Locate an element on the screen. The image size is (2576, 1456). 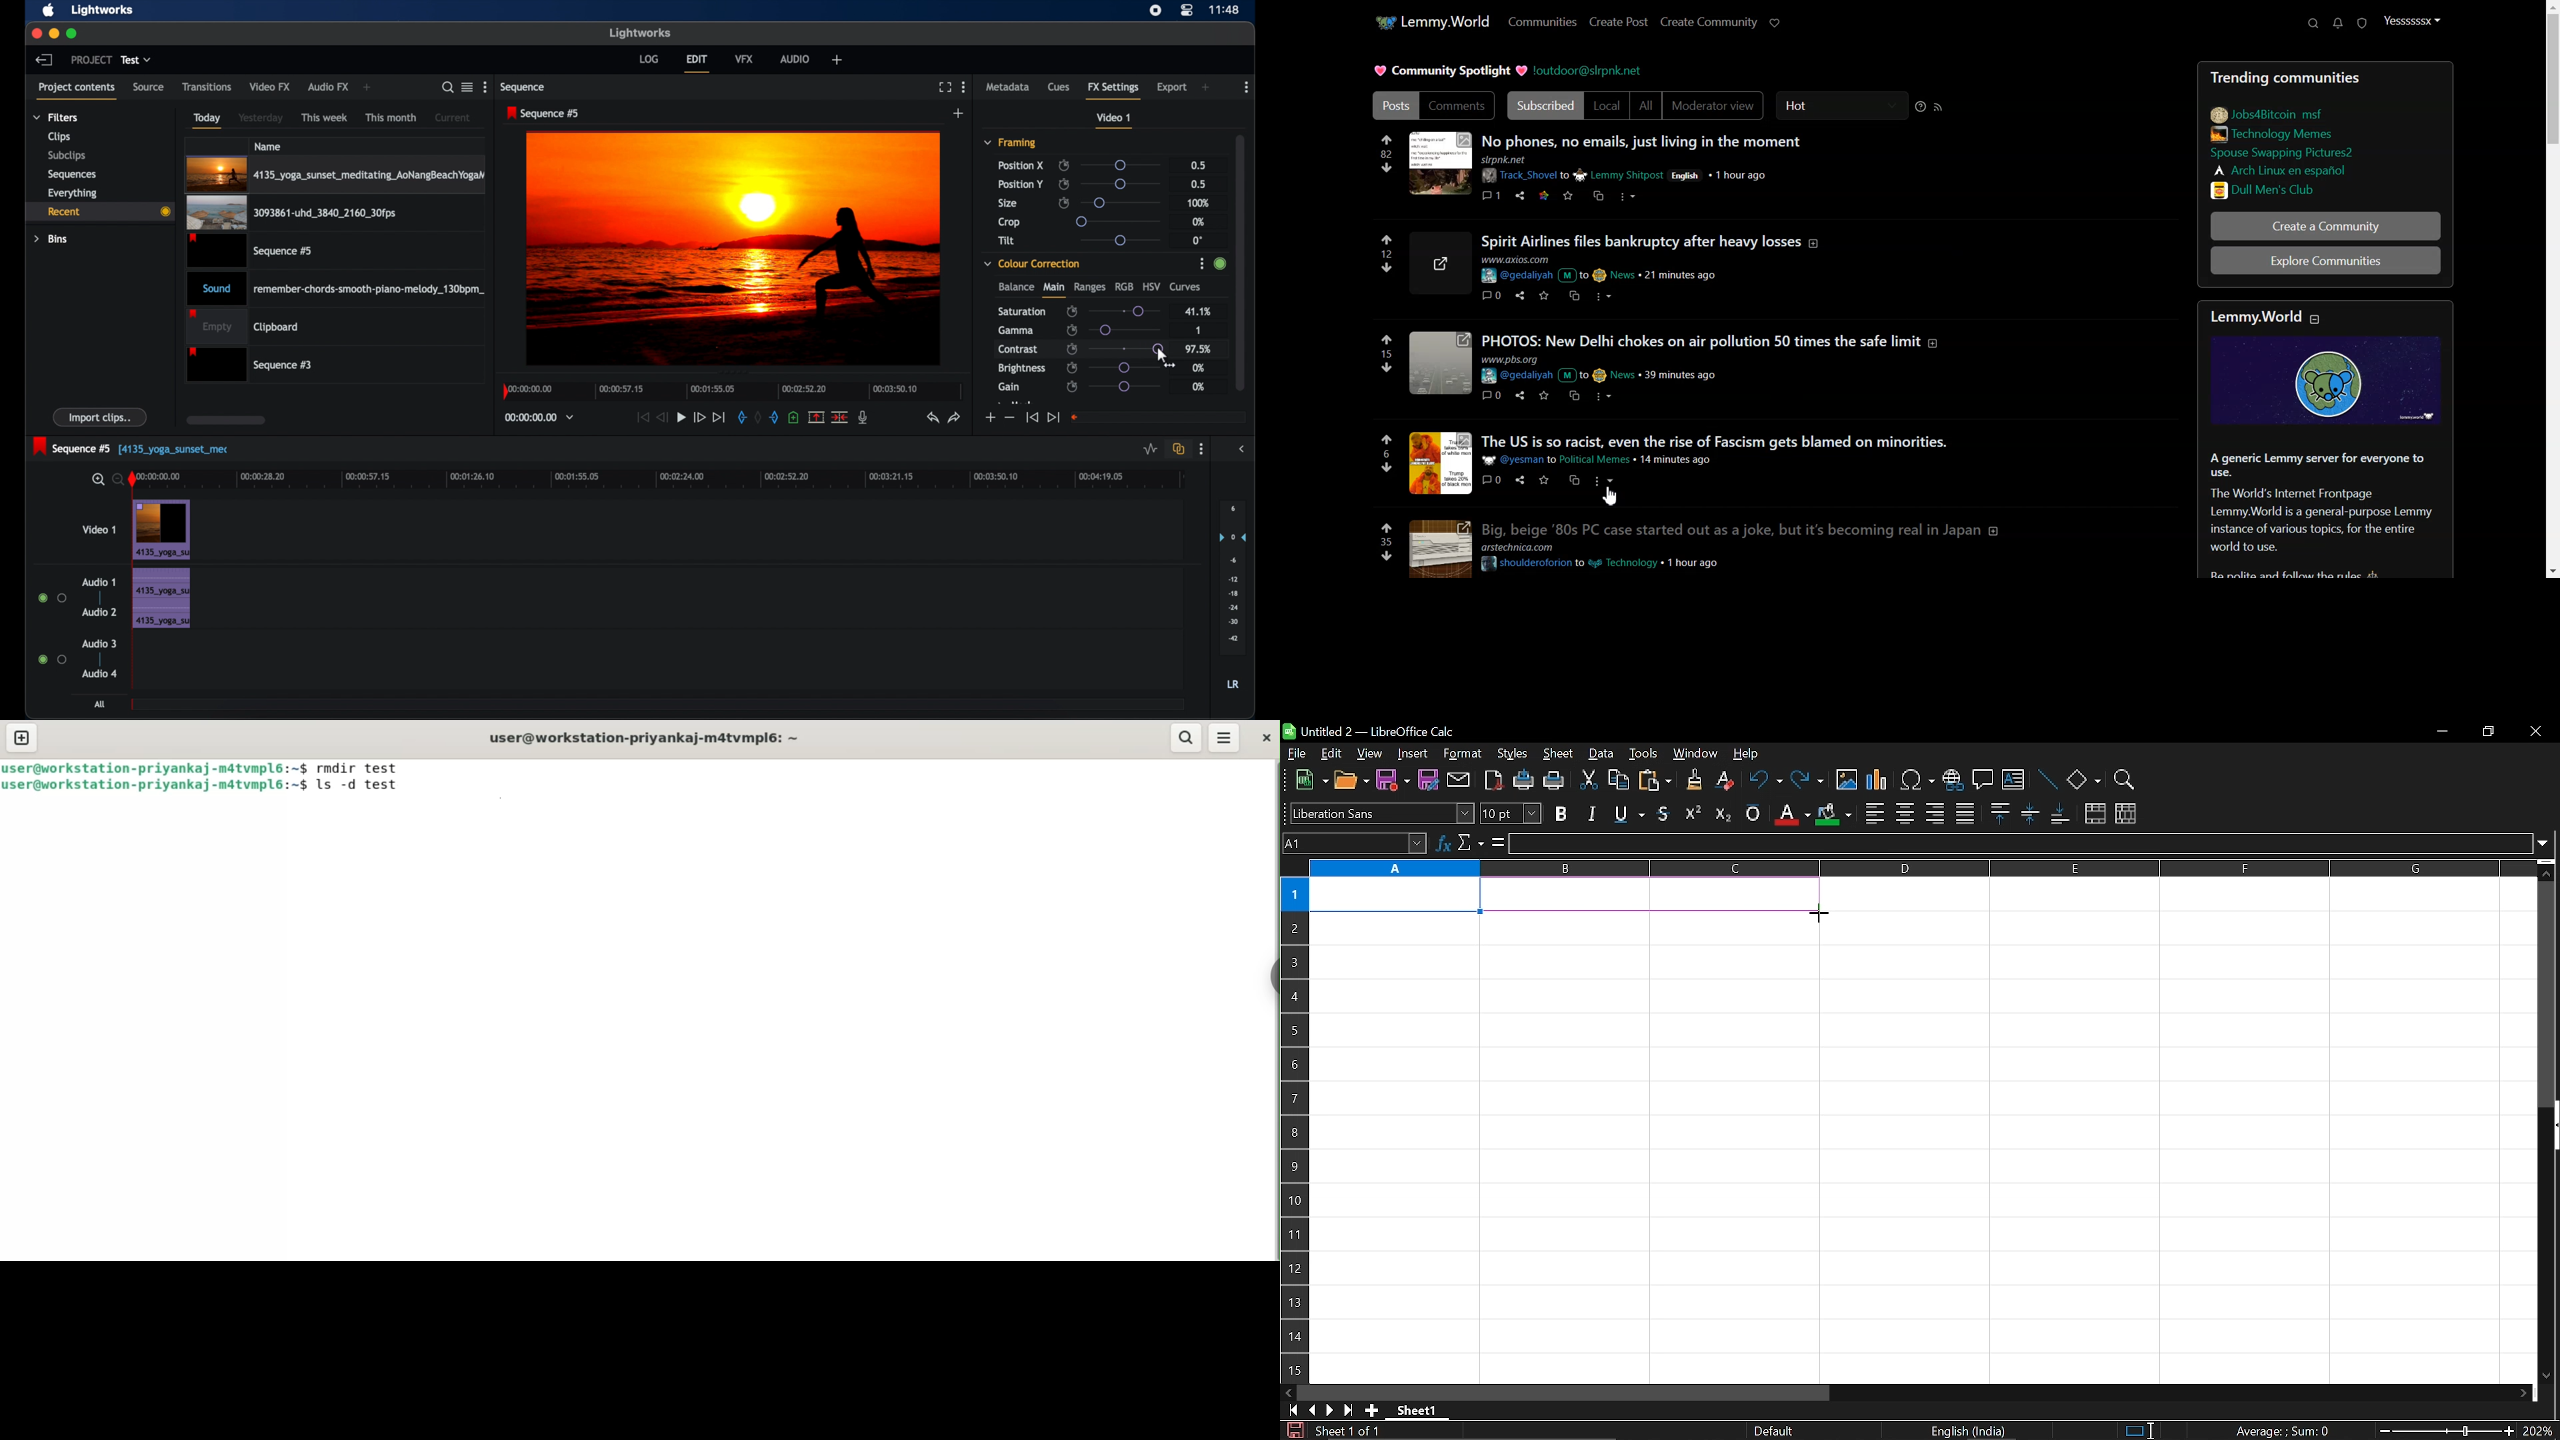
function wizard is located at coordinates (1443, 844).